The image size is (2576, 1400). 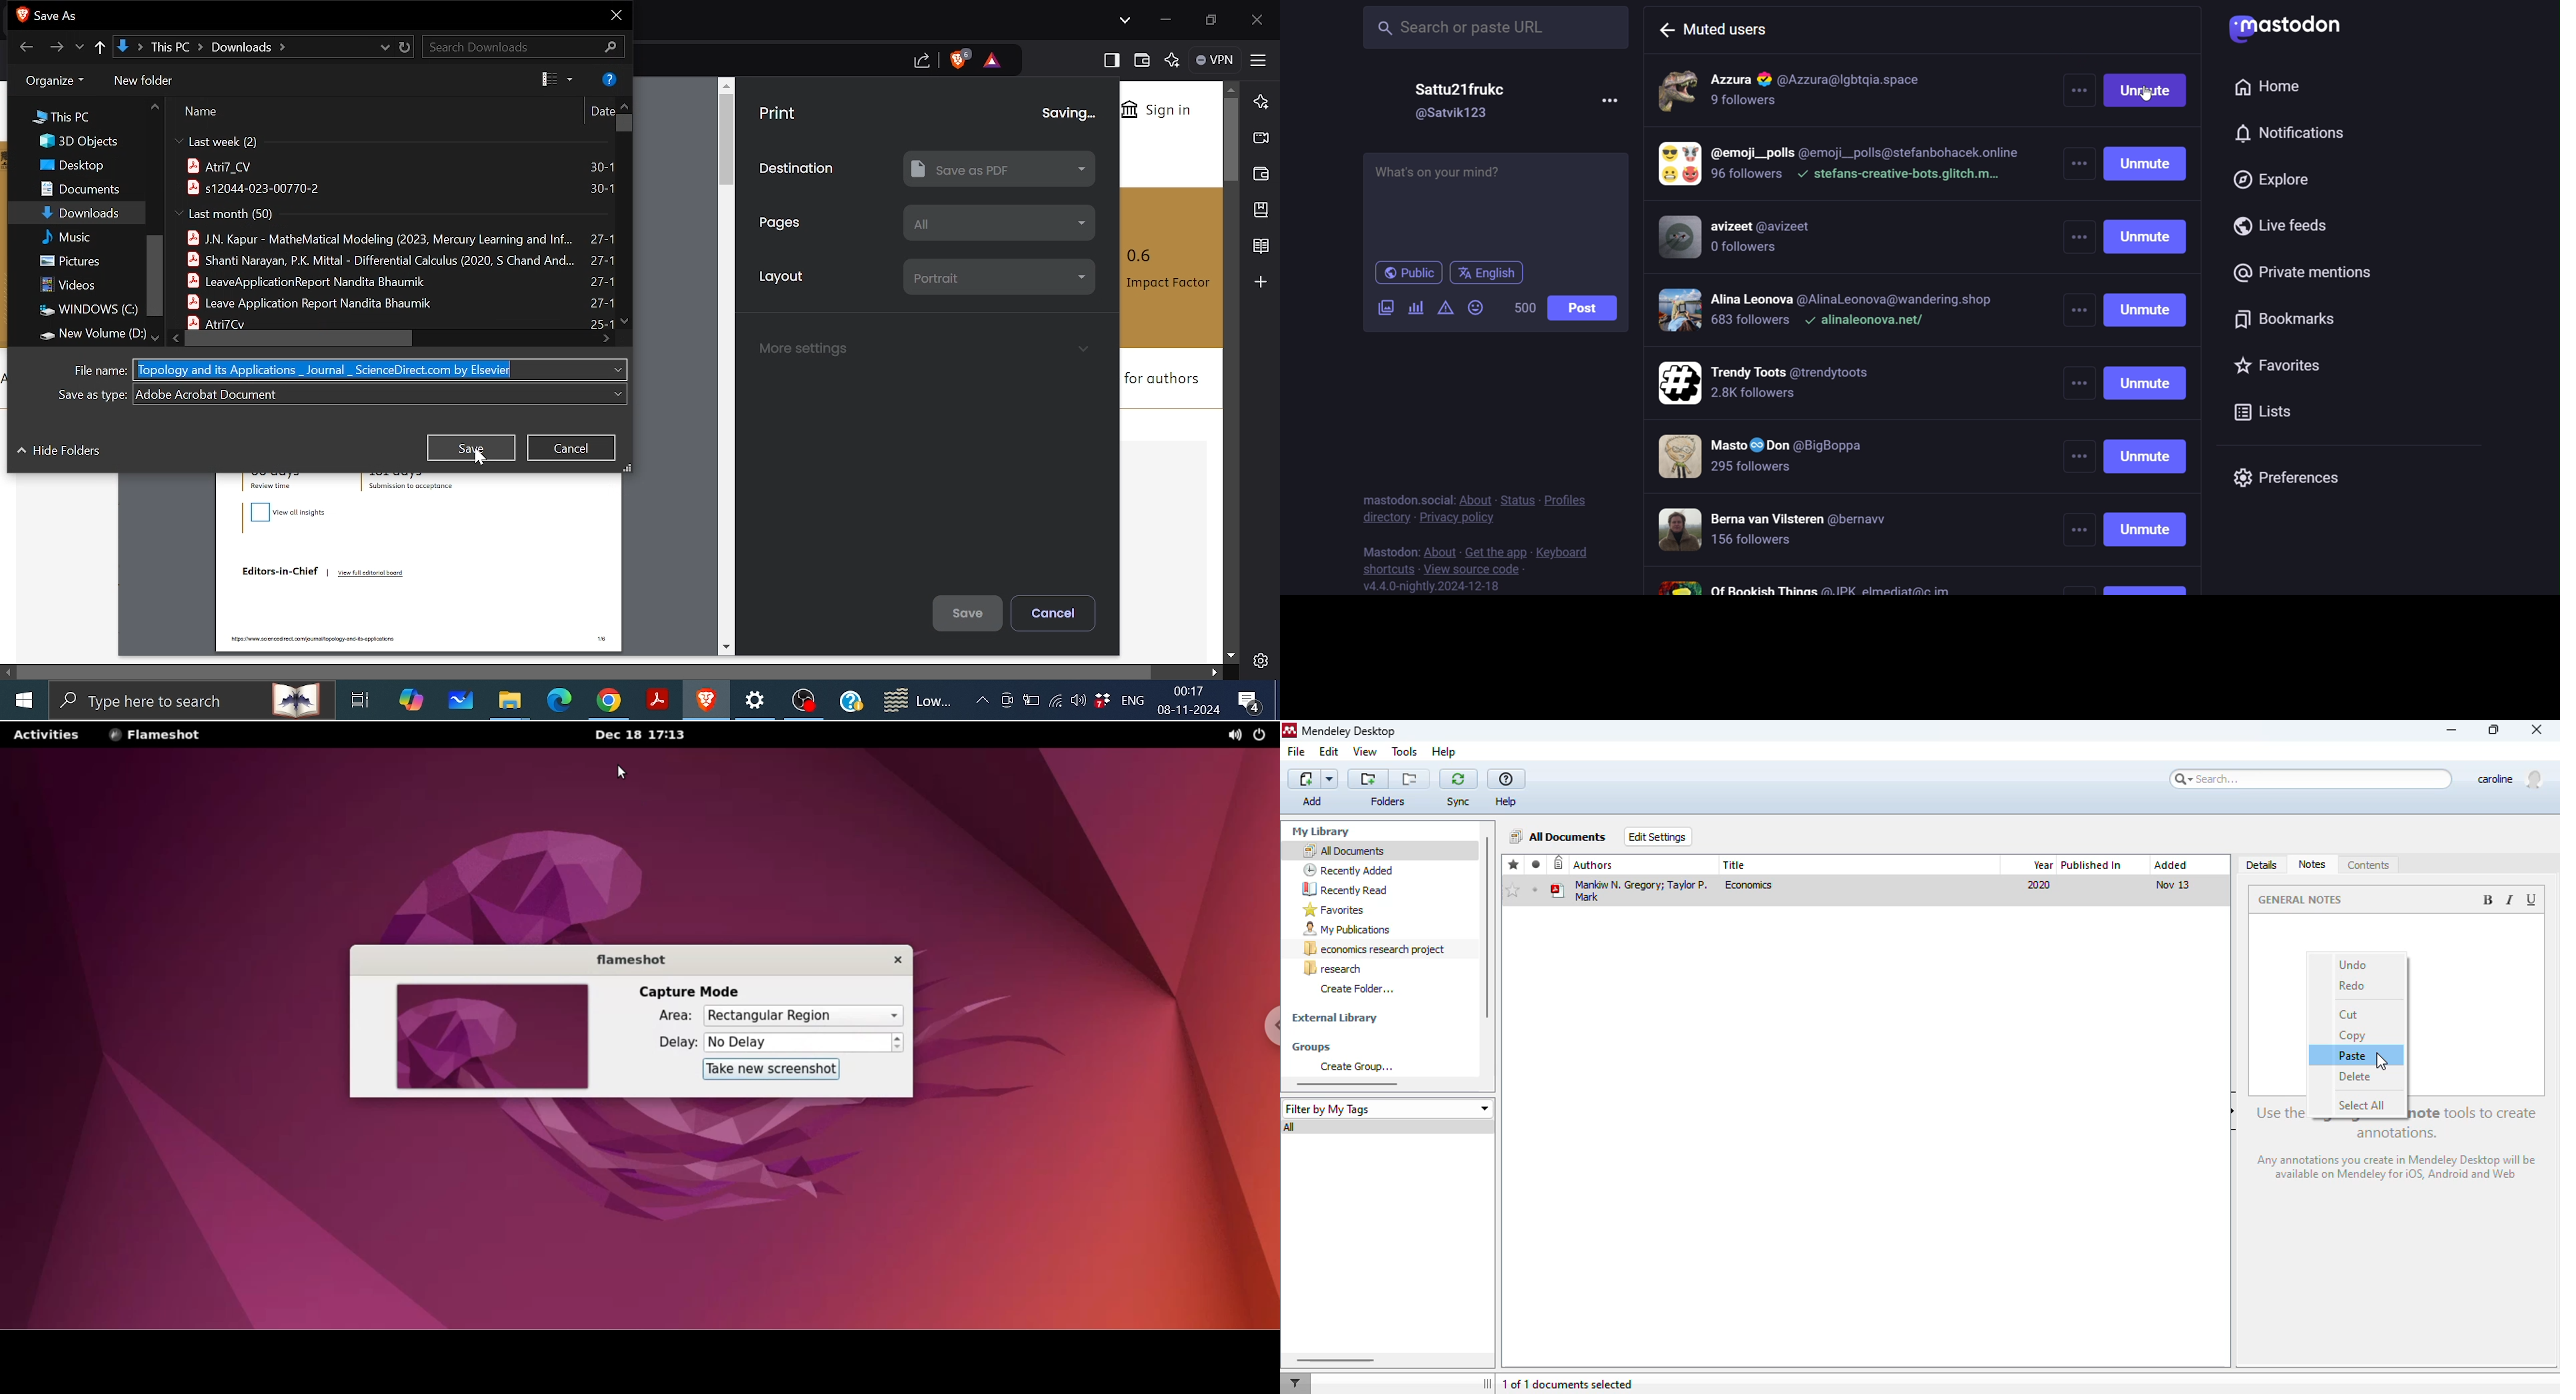 I want to click on use the highlight and note tools to create annotations., so click(x=2399, y=1132).